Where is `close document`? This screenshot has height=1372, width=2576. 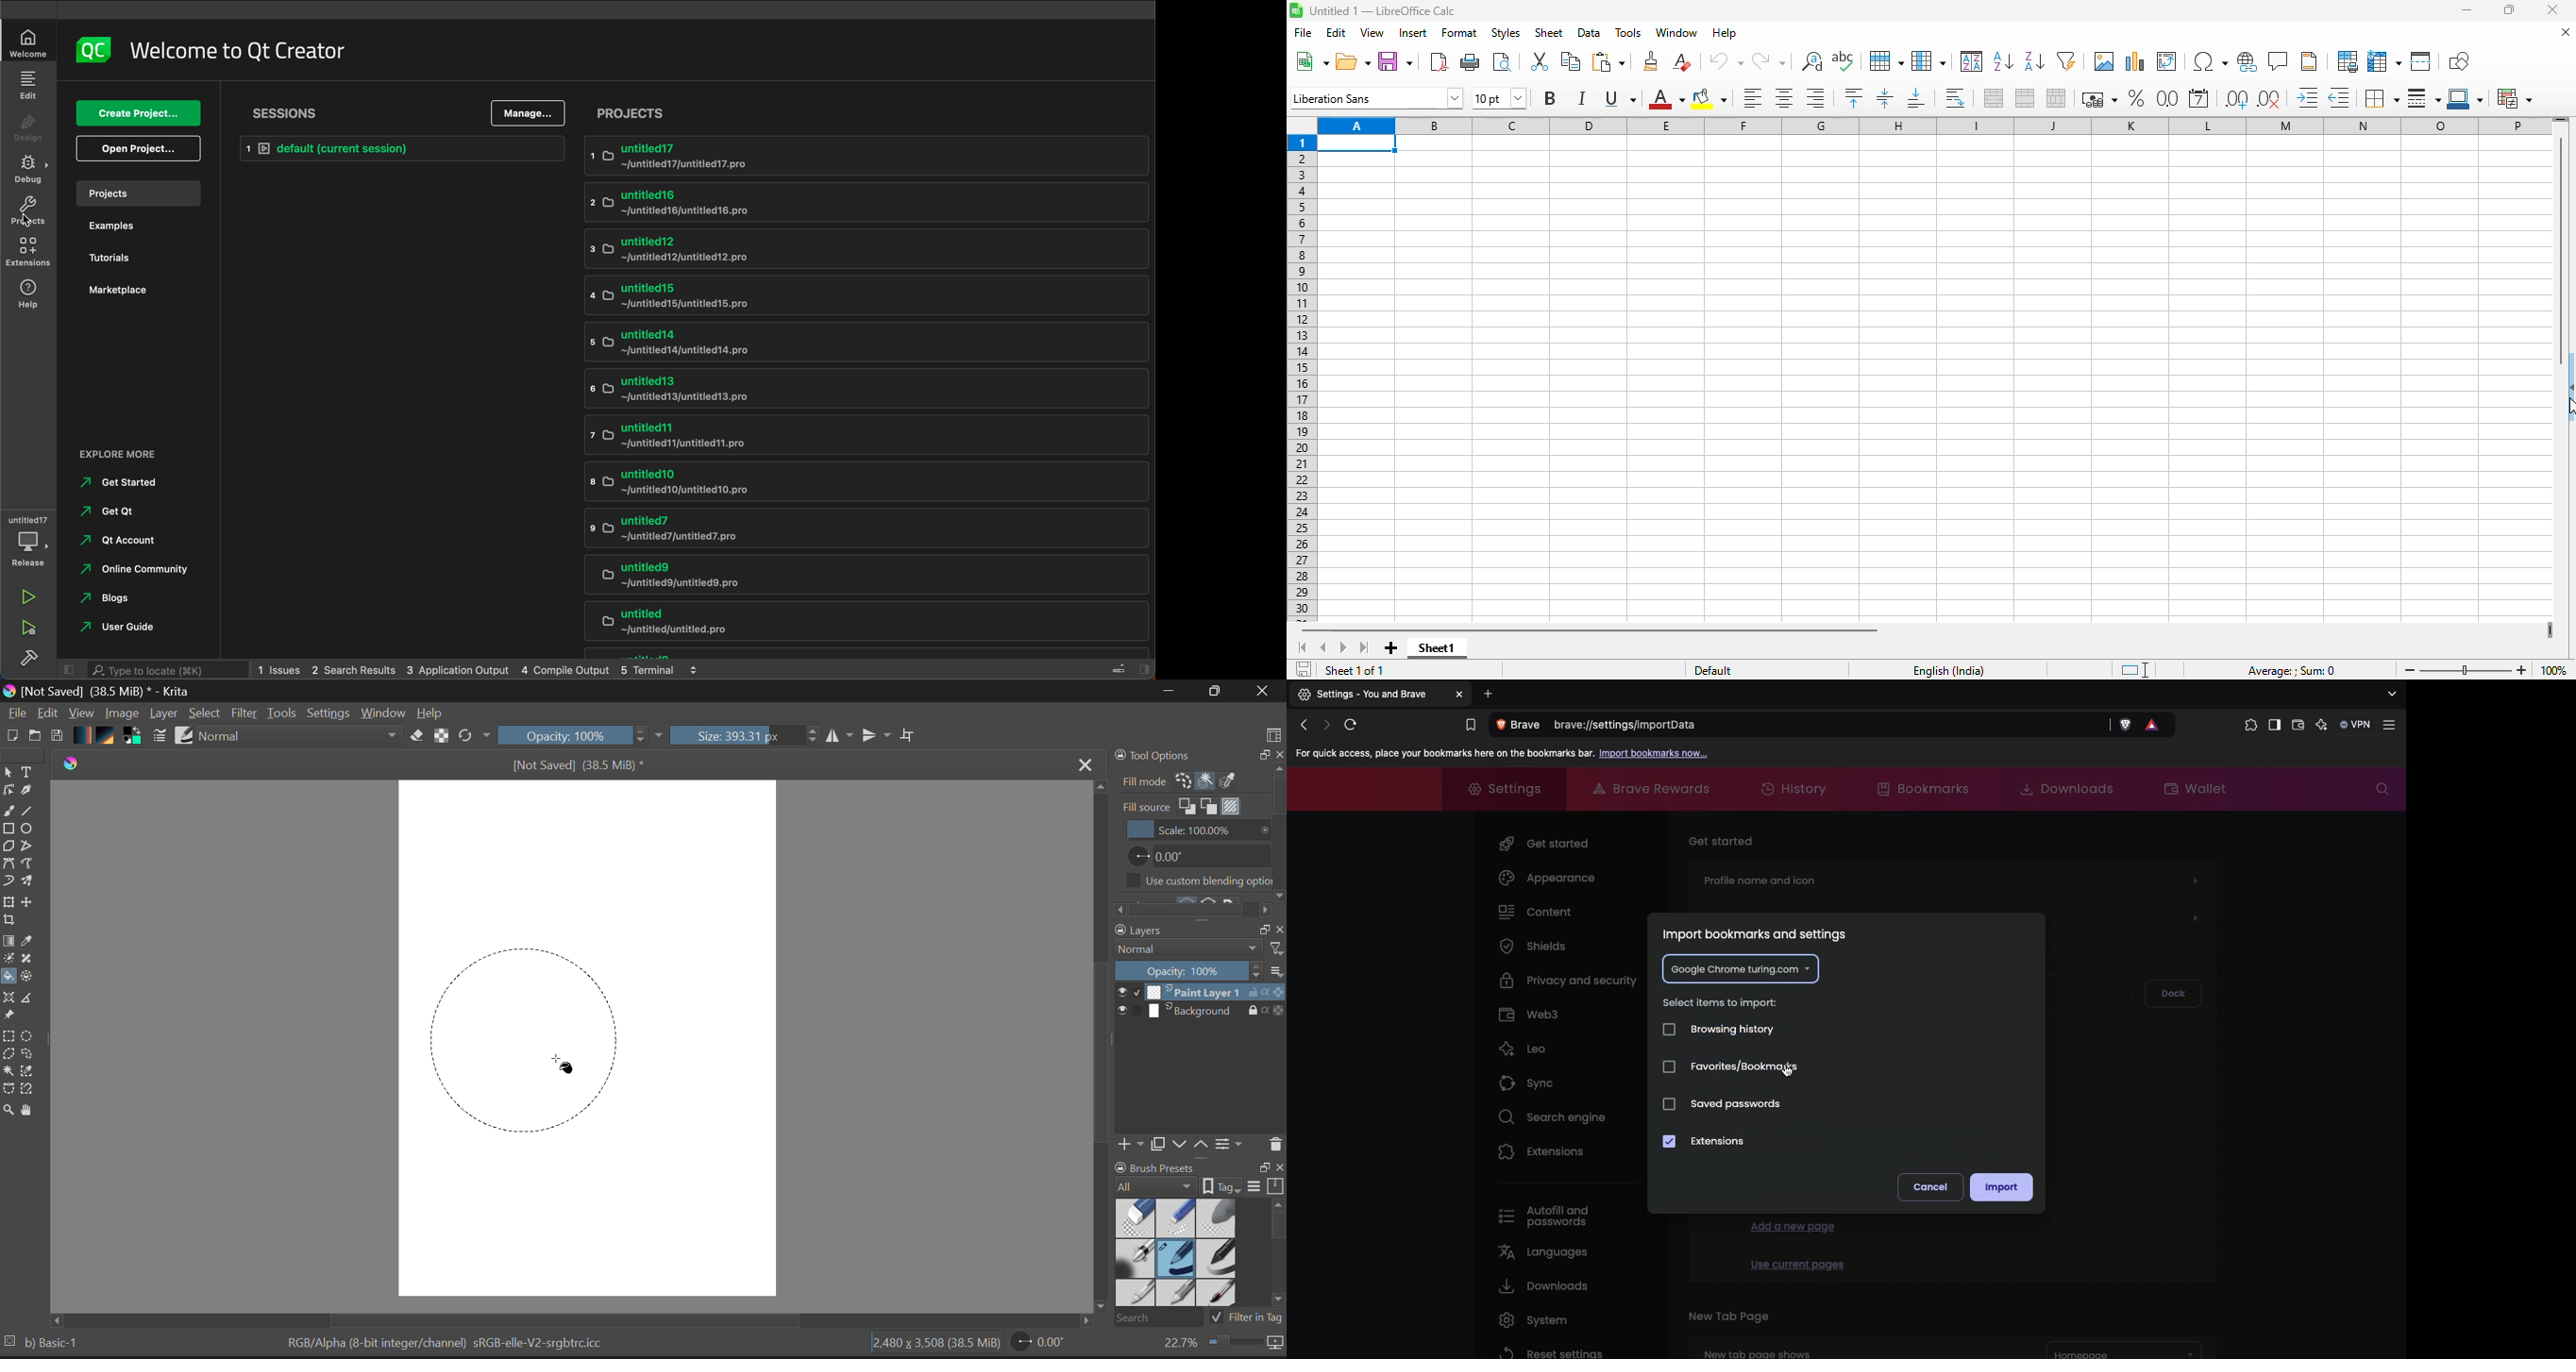 close document is located at coordinates (2565, 31).